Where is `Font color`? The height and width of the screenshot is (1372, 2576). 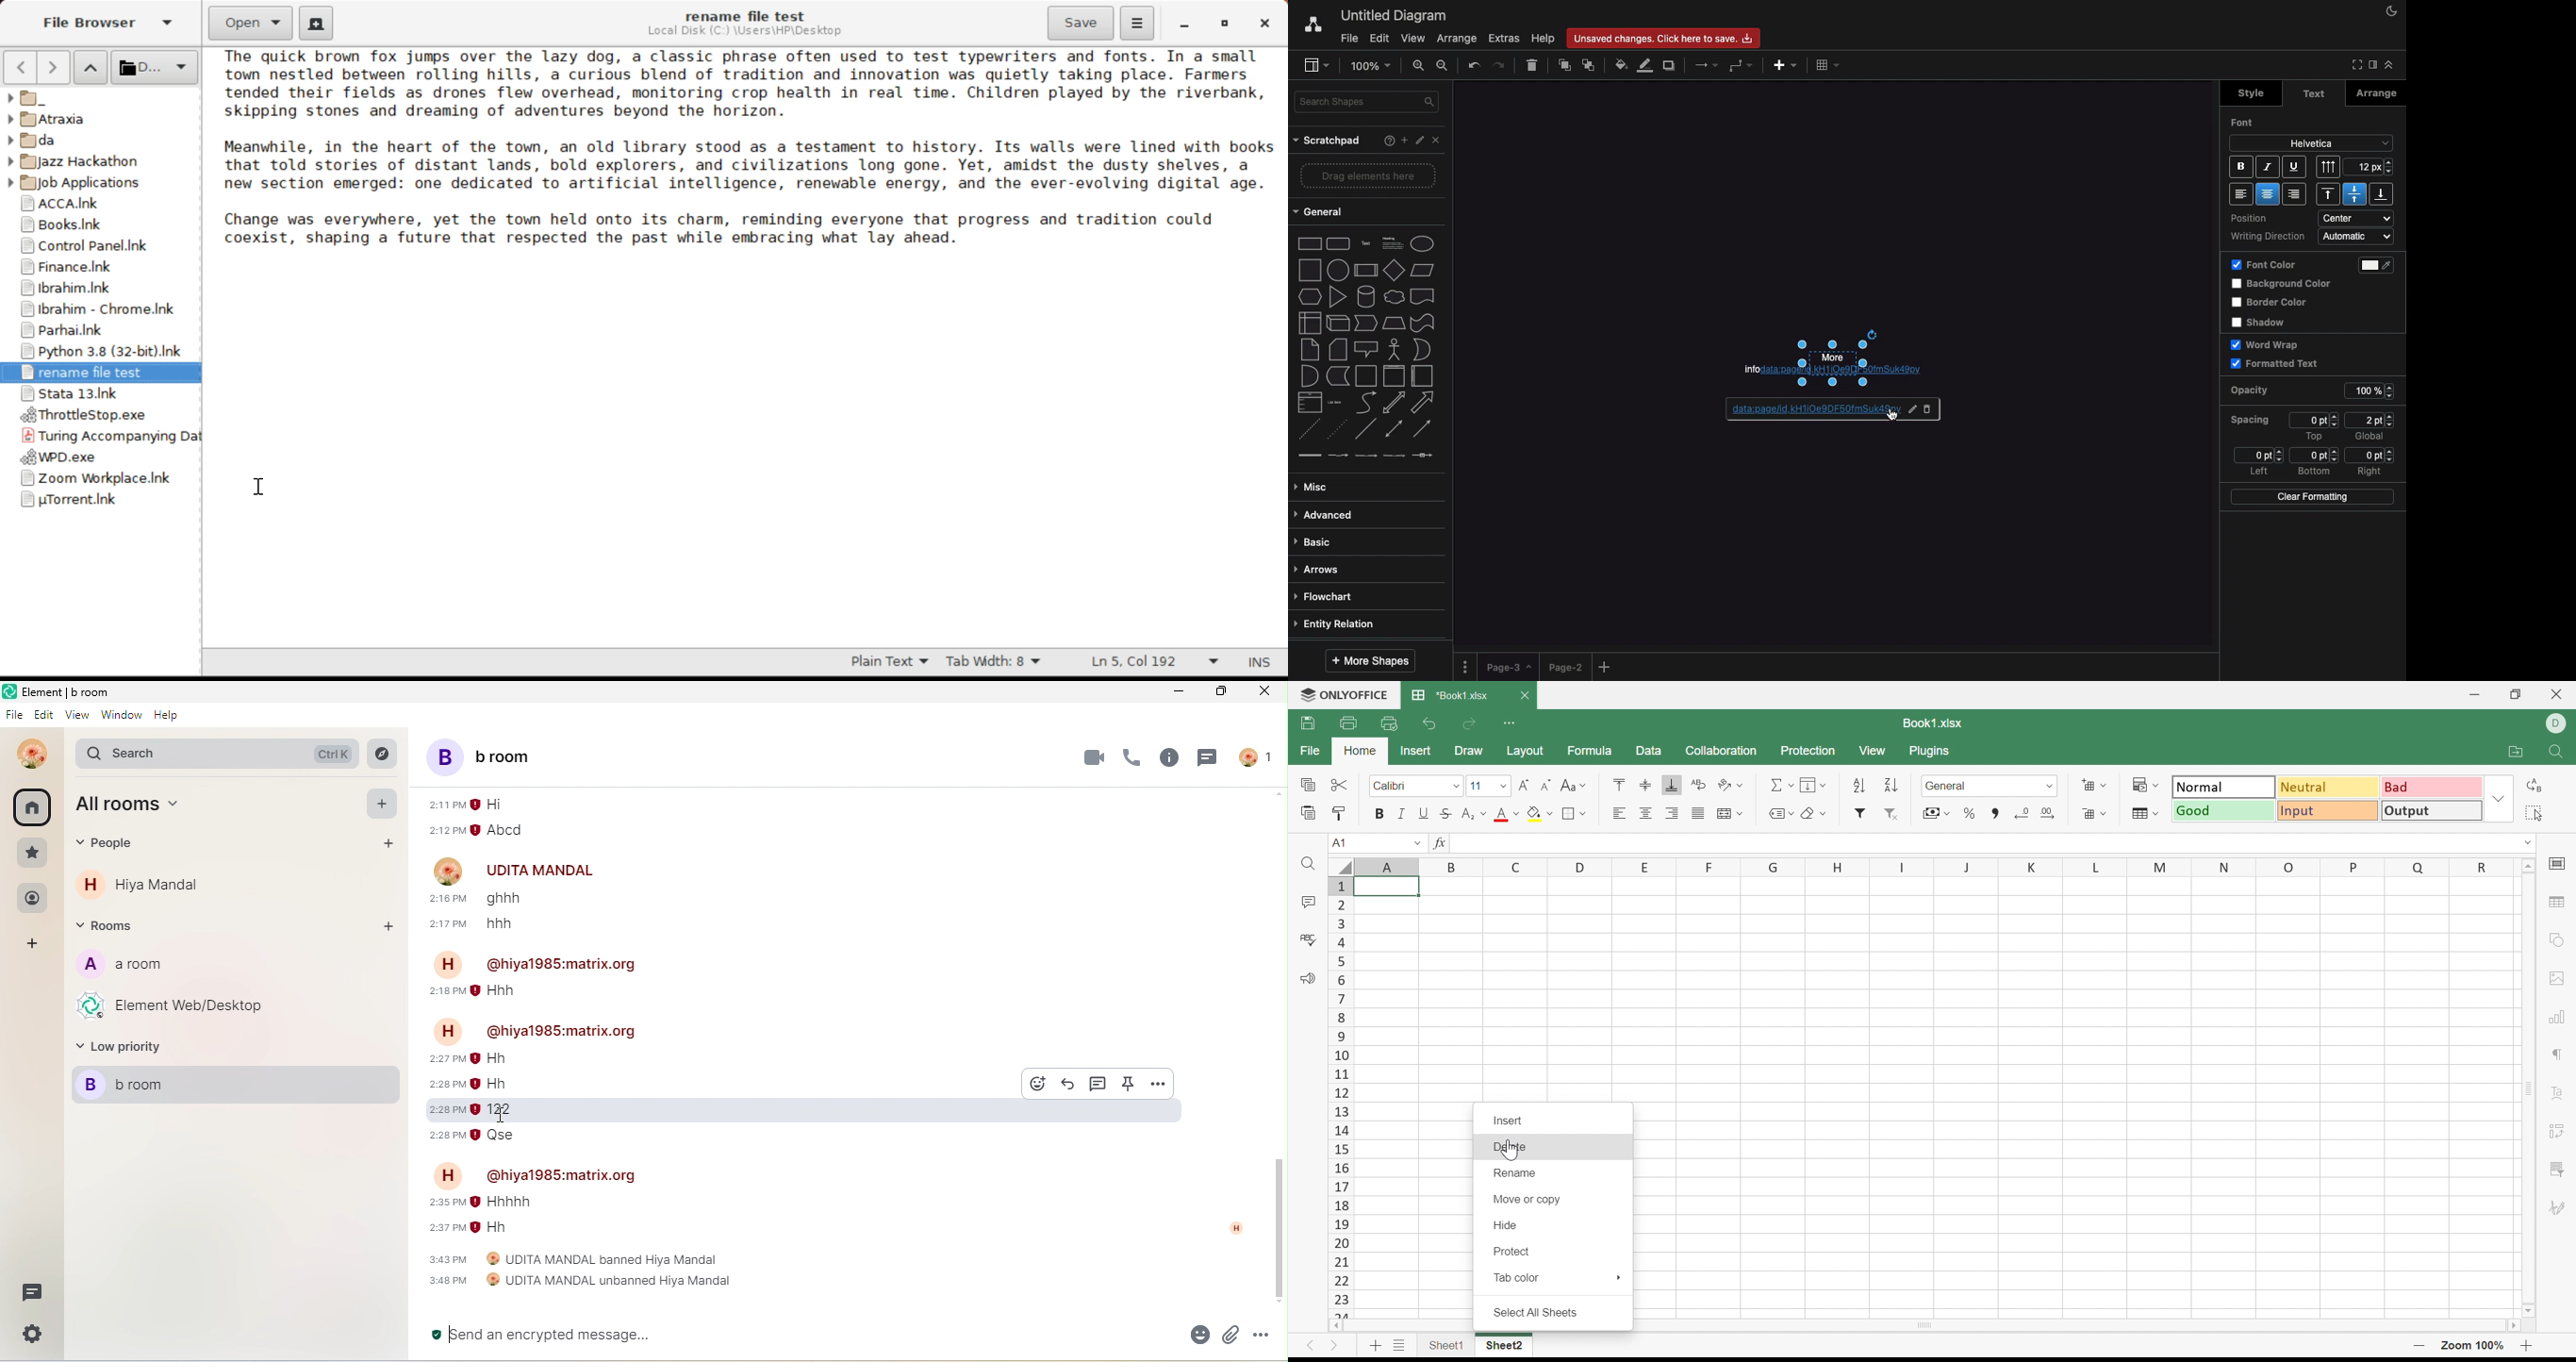
Font color is located at coordinates (2265, 266).